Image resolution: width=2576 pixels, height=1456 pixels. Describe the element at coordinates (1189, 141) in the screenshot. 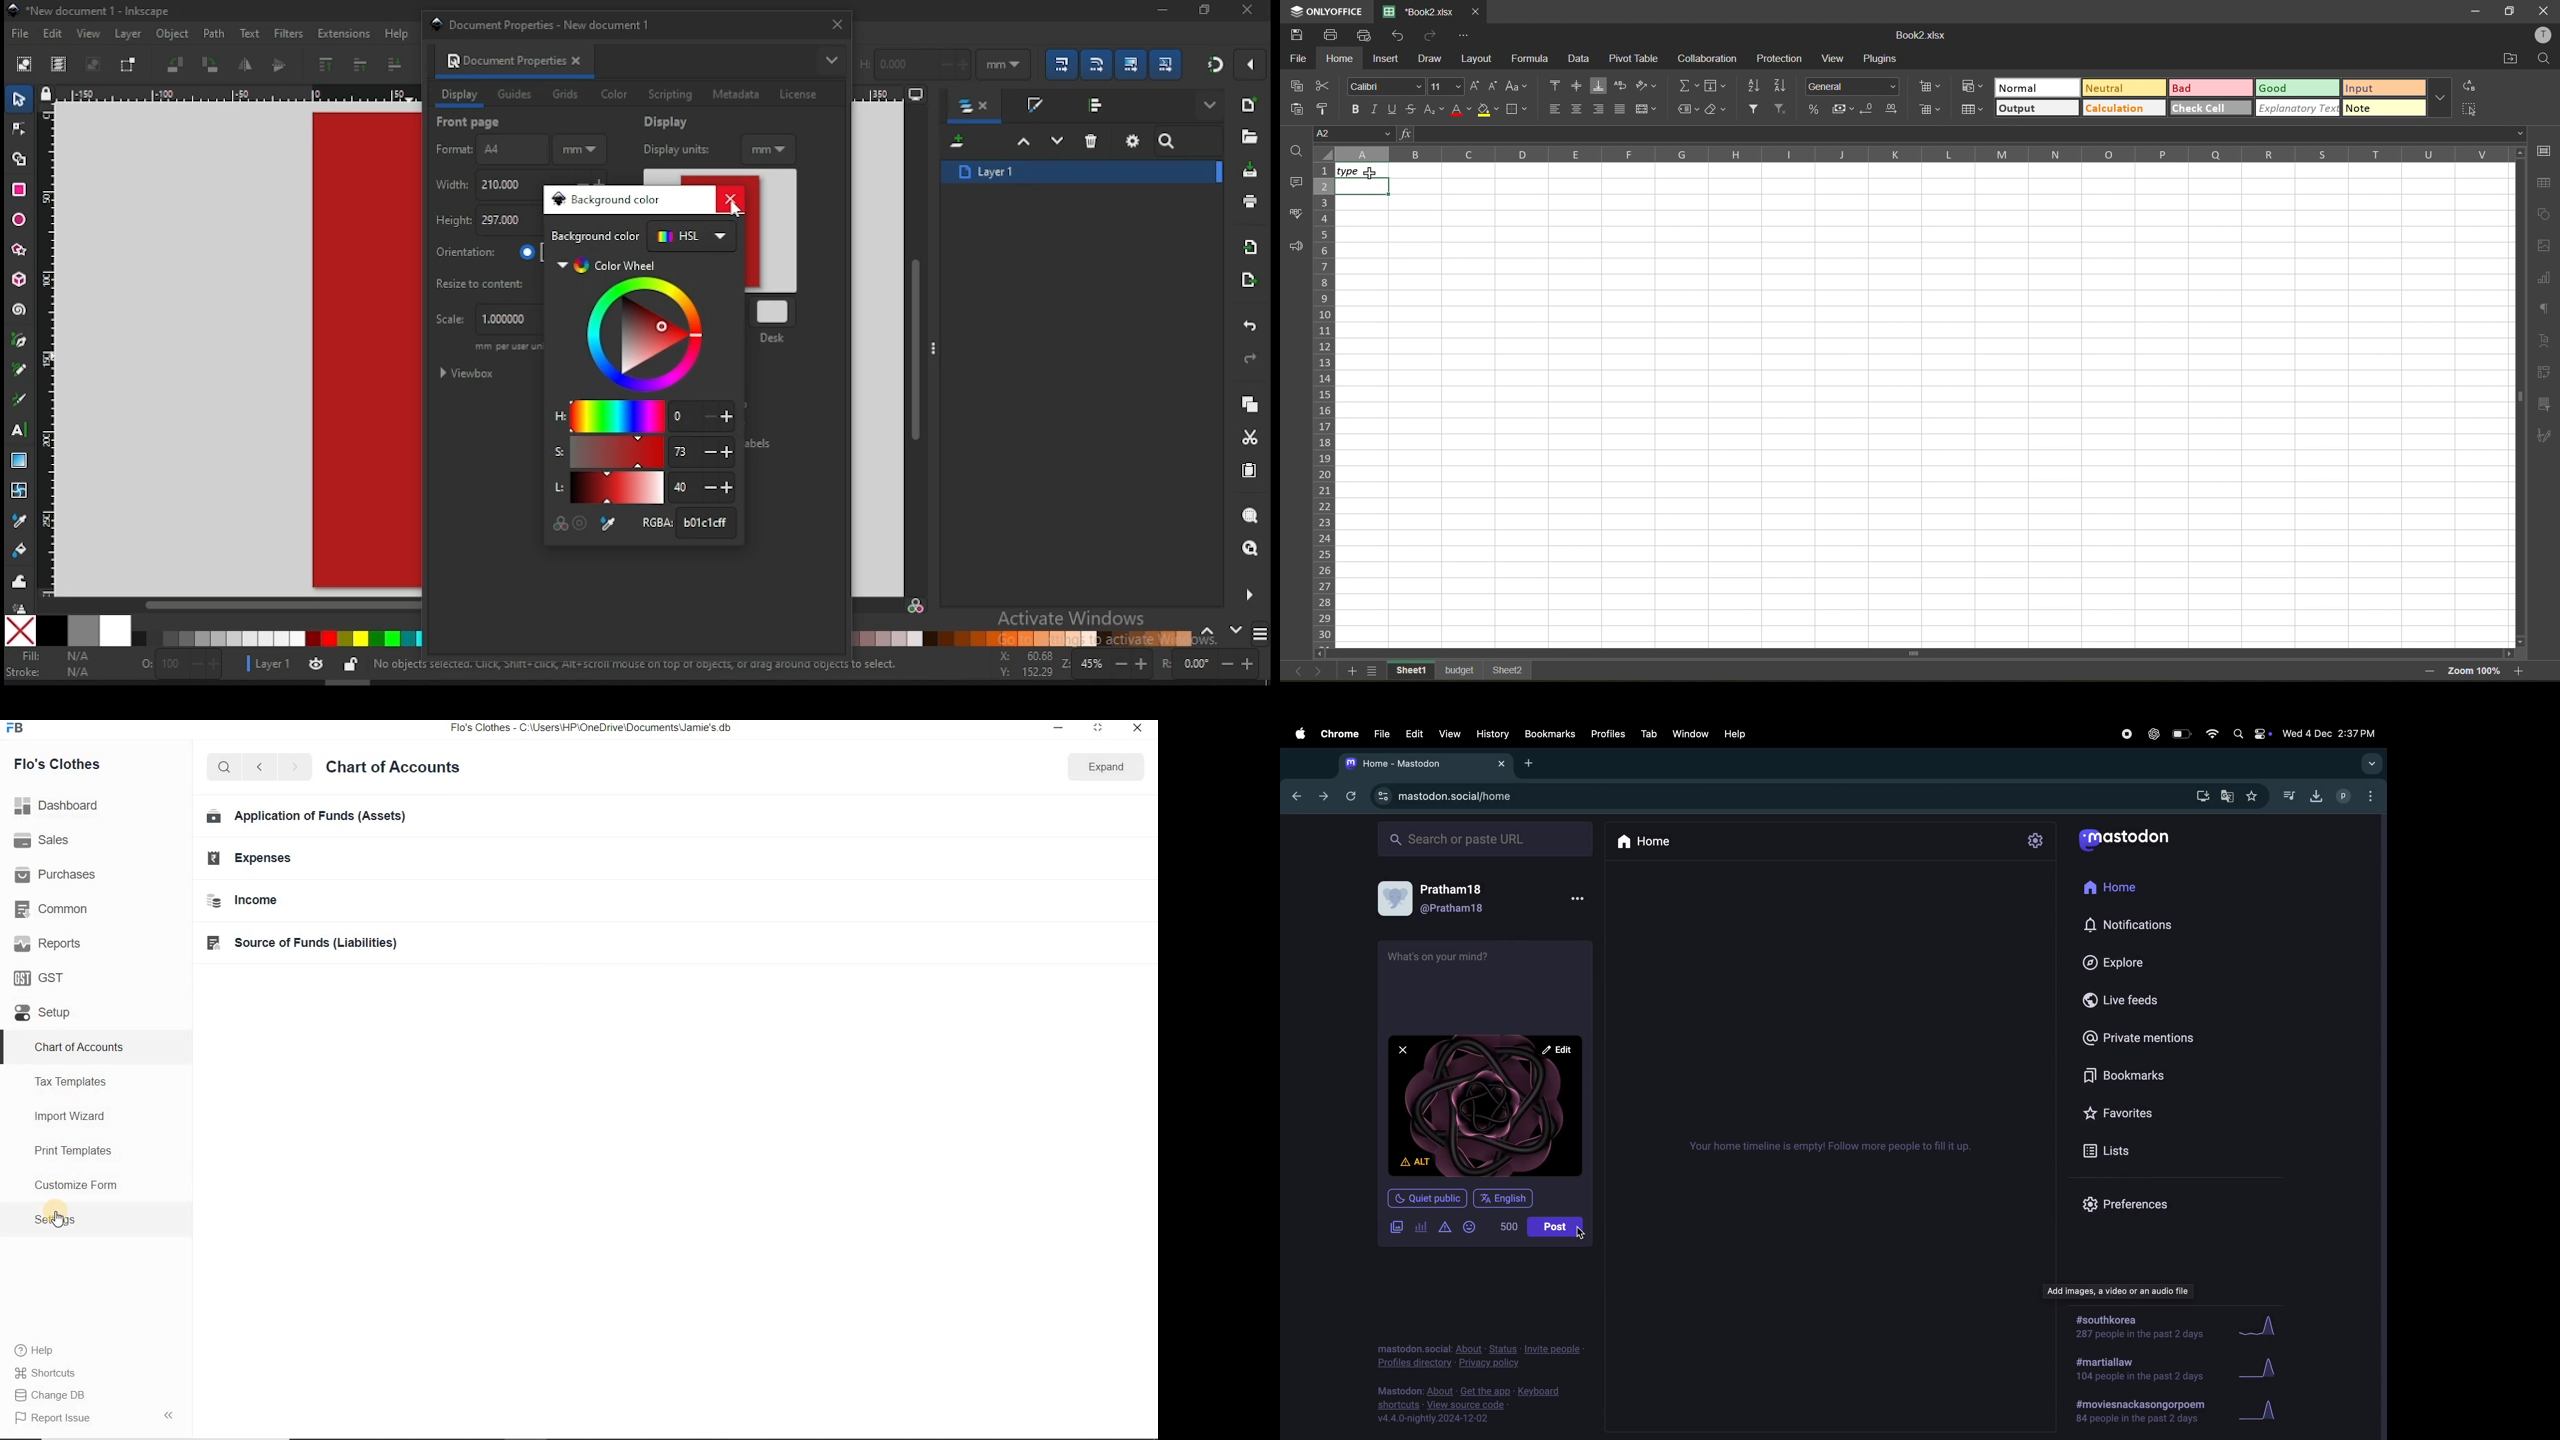

I see `search bar` at that location.